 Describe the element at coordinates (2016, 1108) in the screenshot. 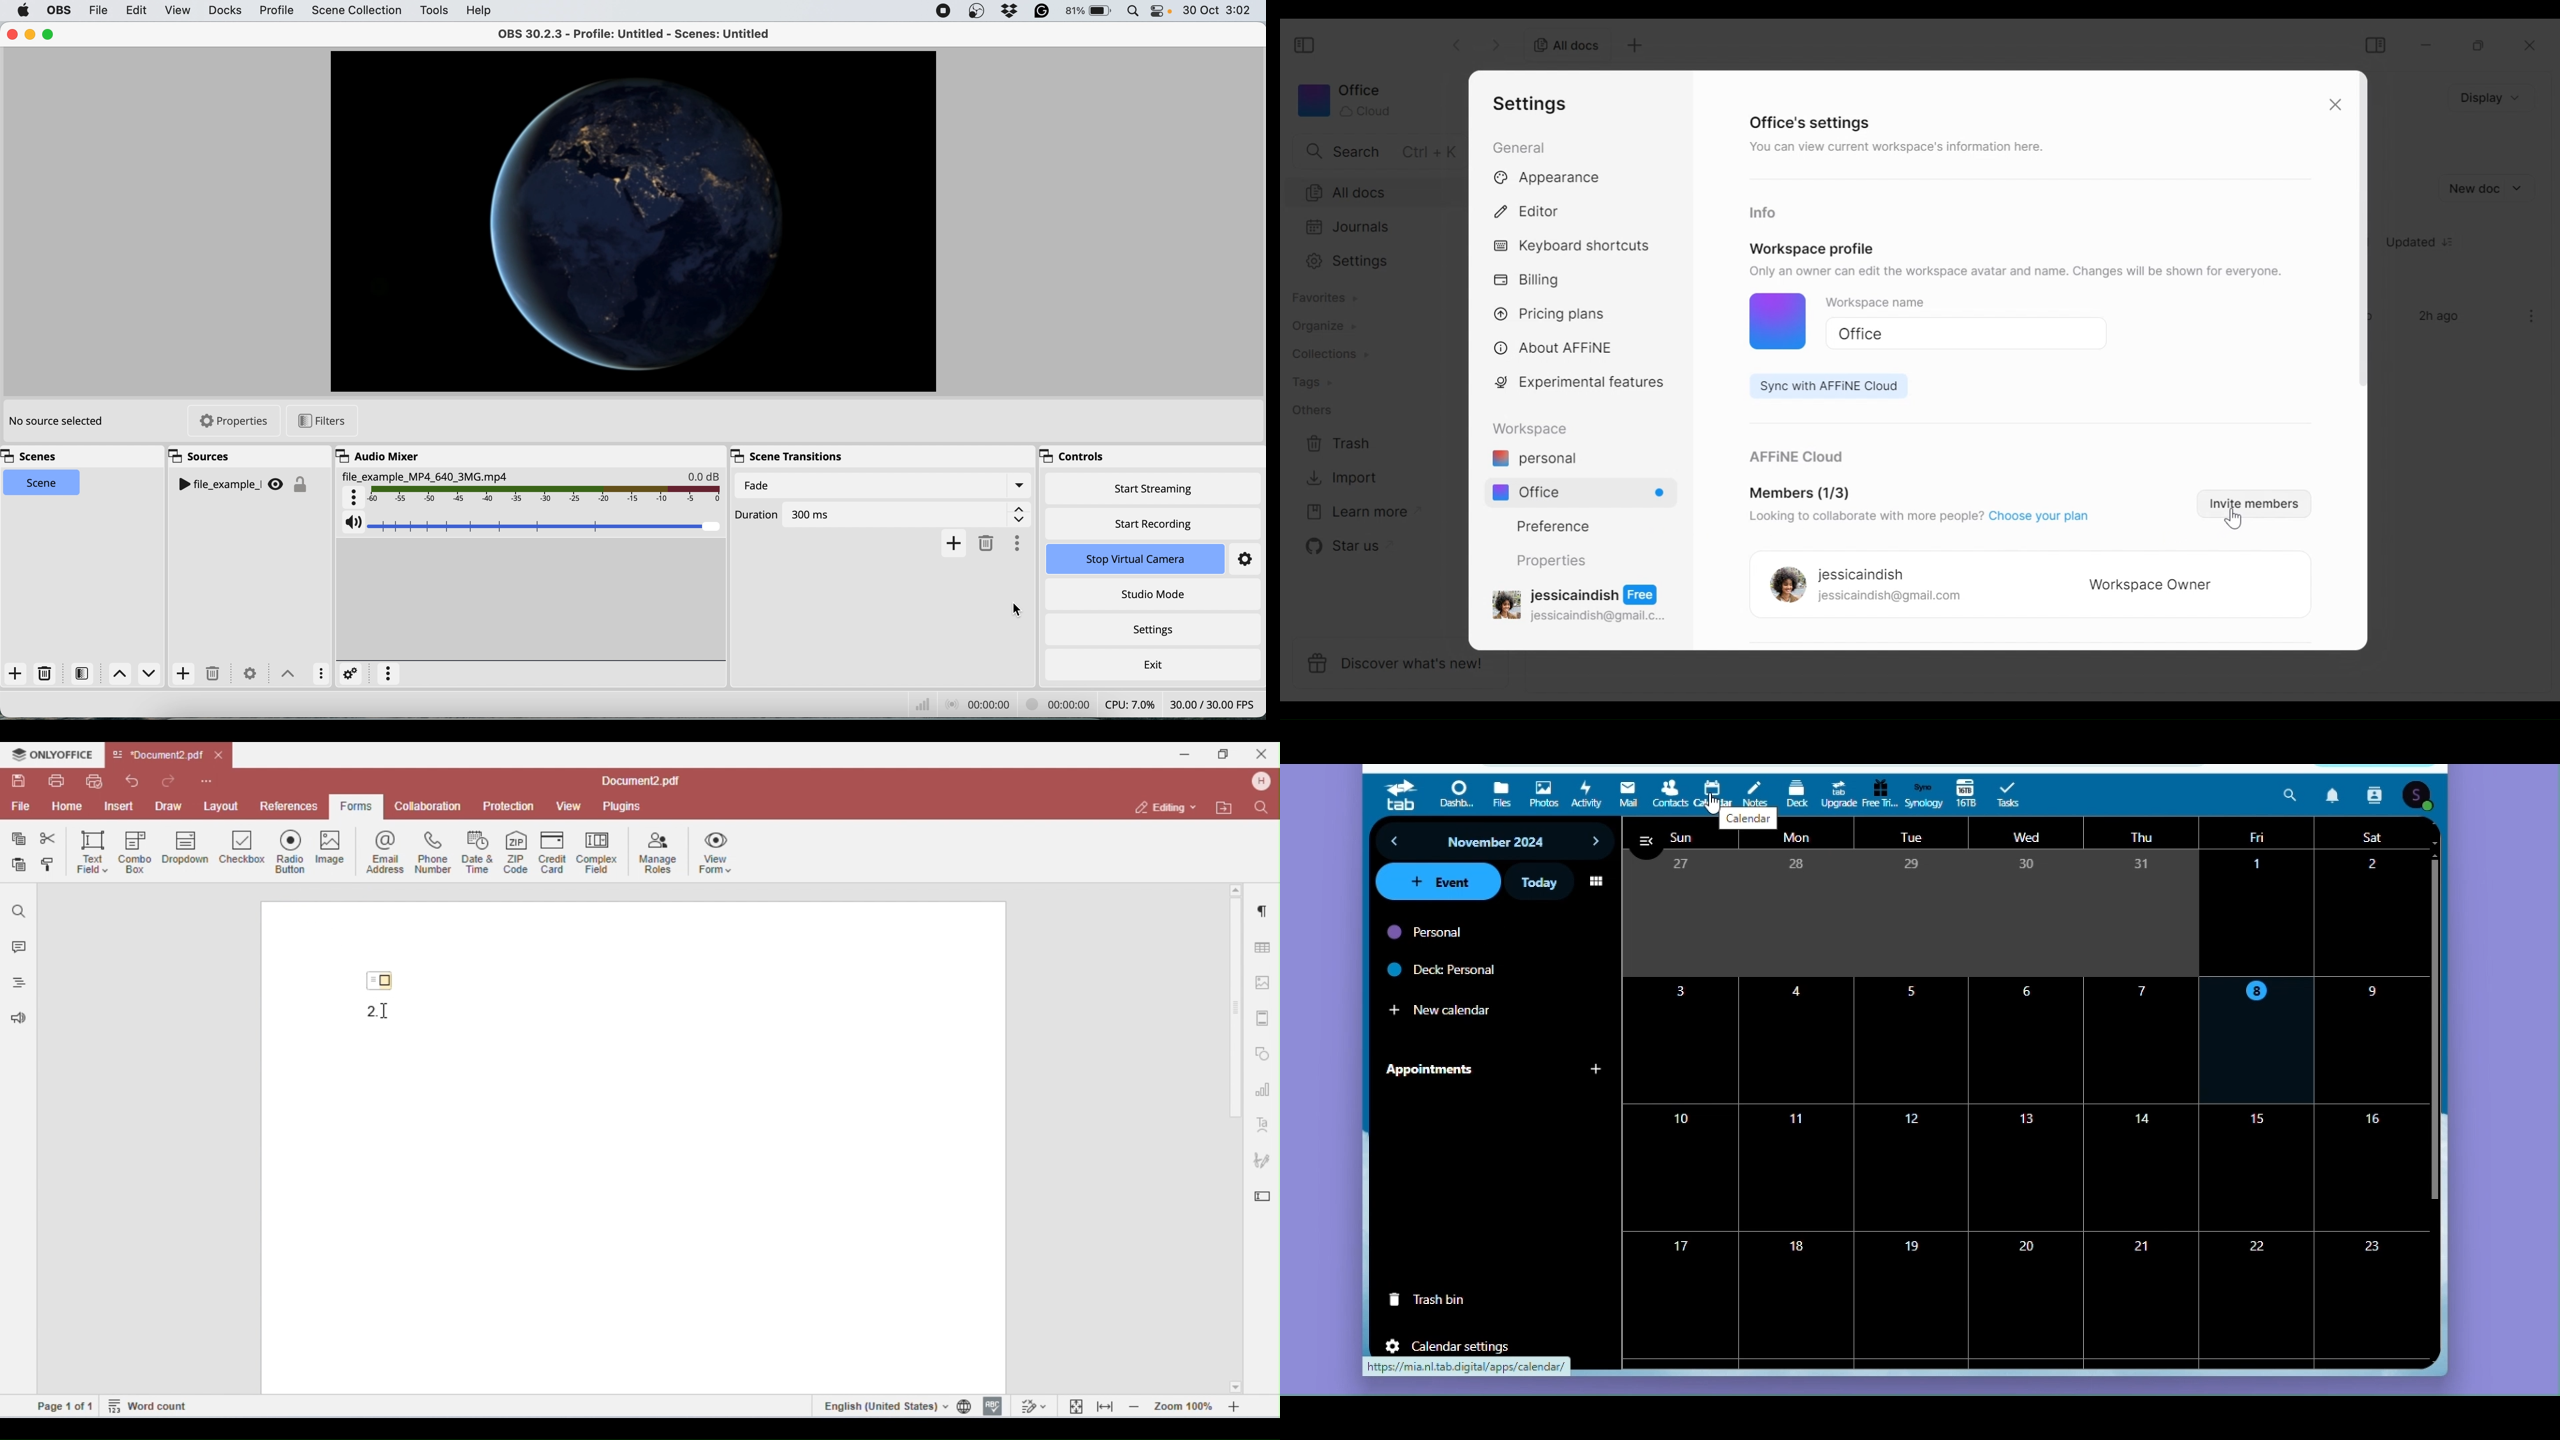

I see `Calendar : days of the month` at that location.